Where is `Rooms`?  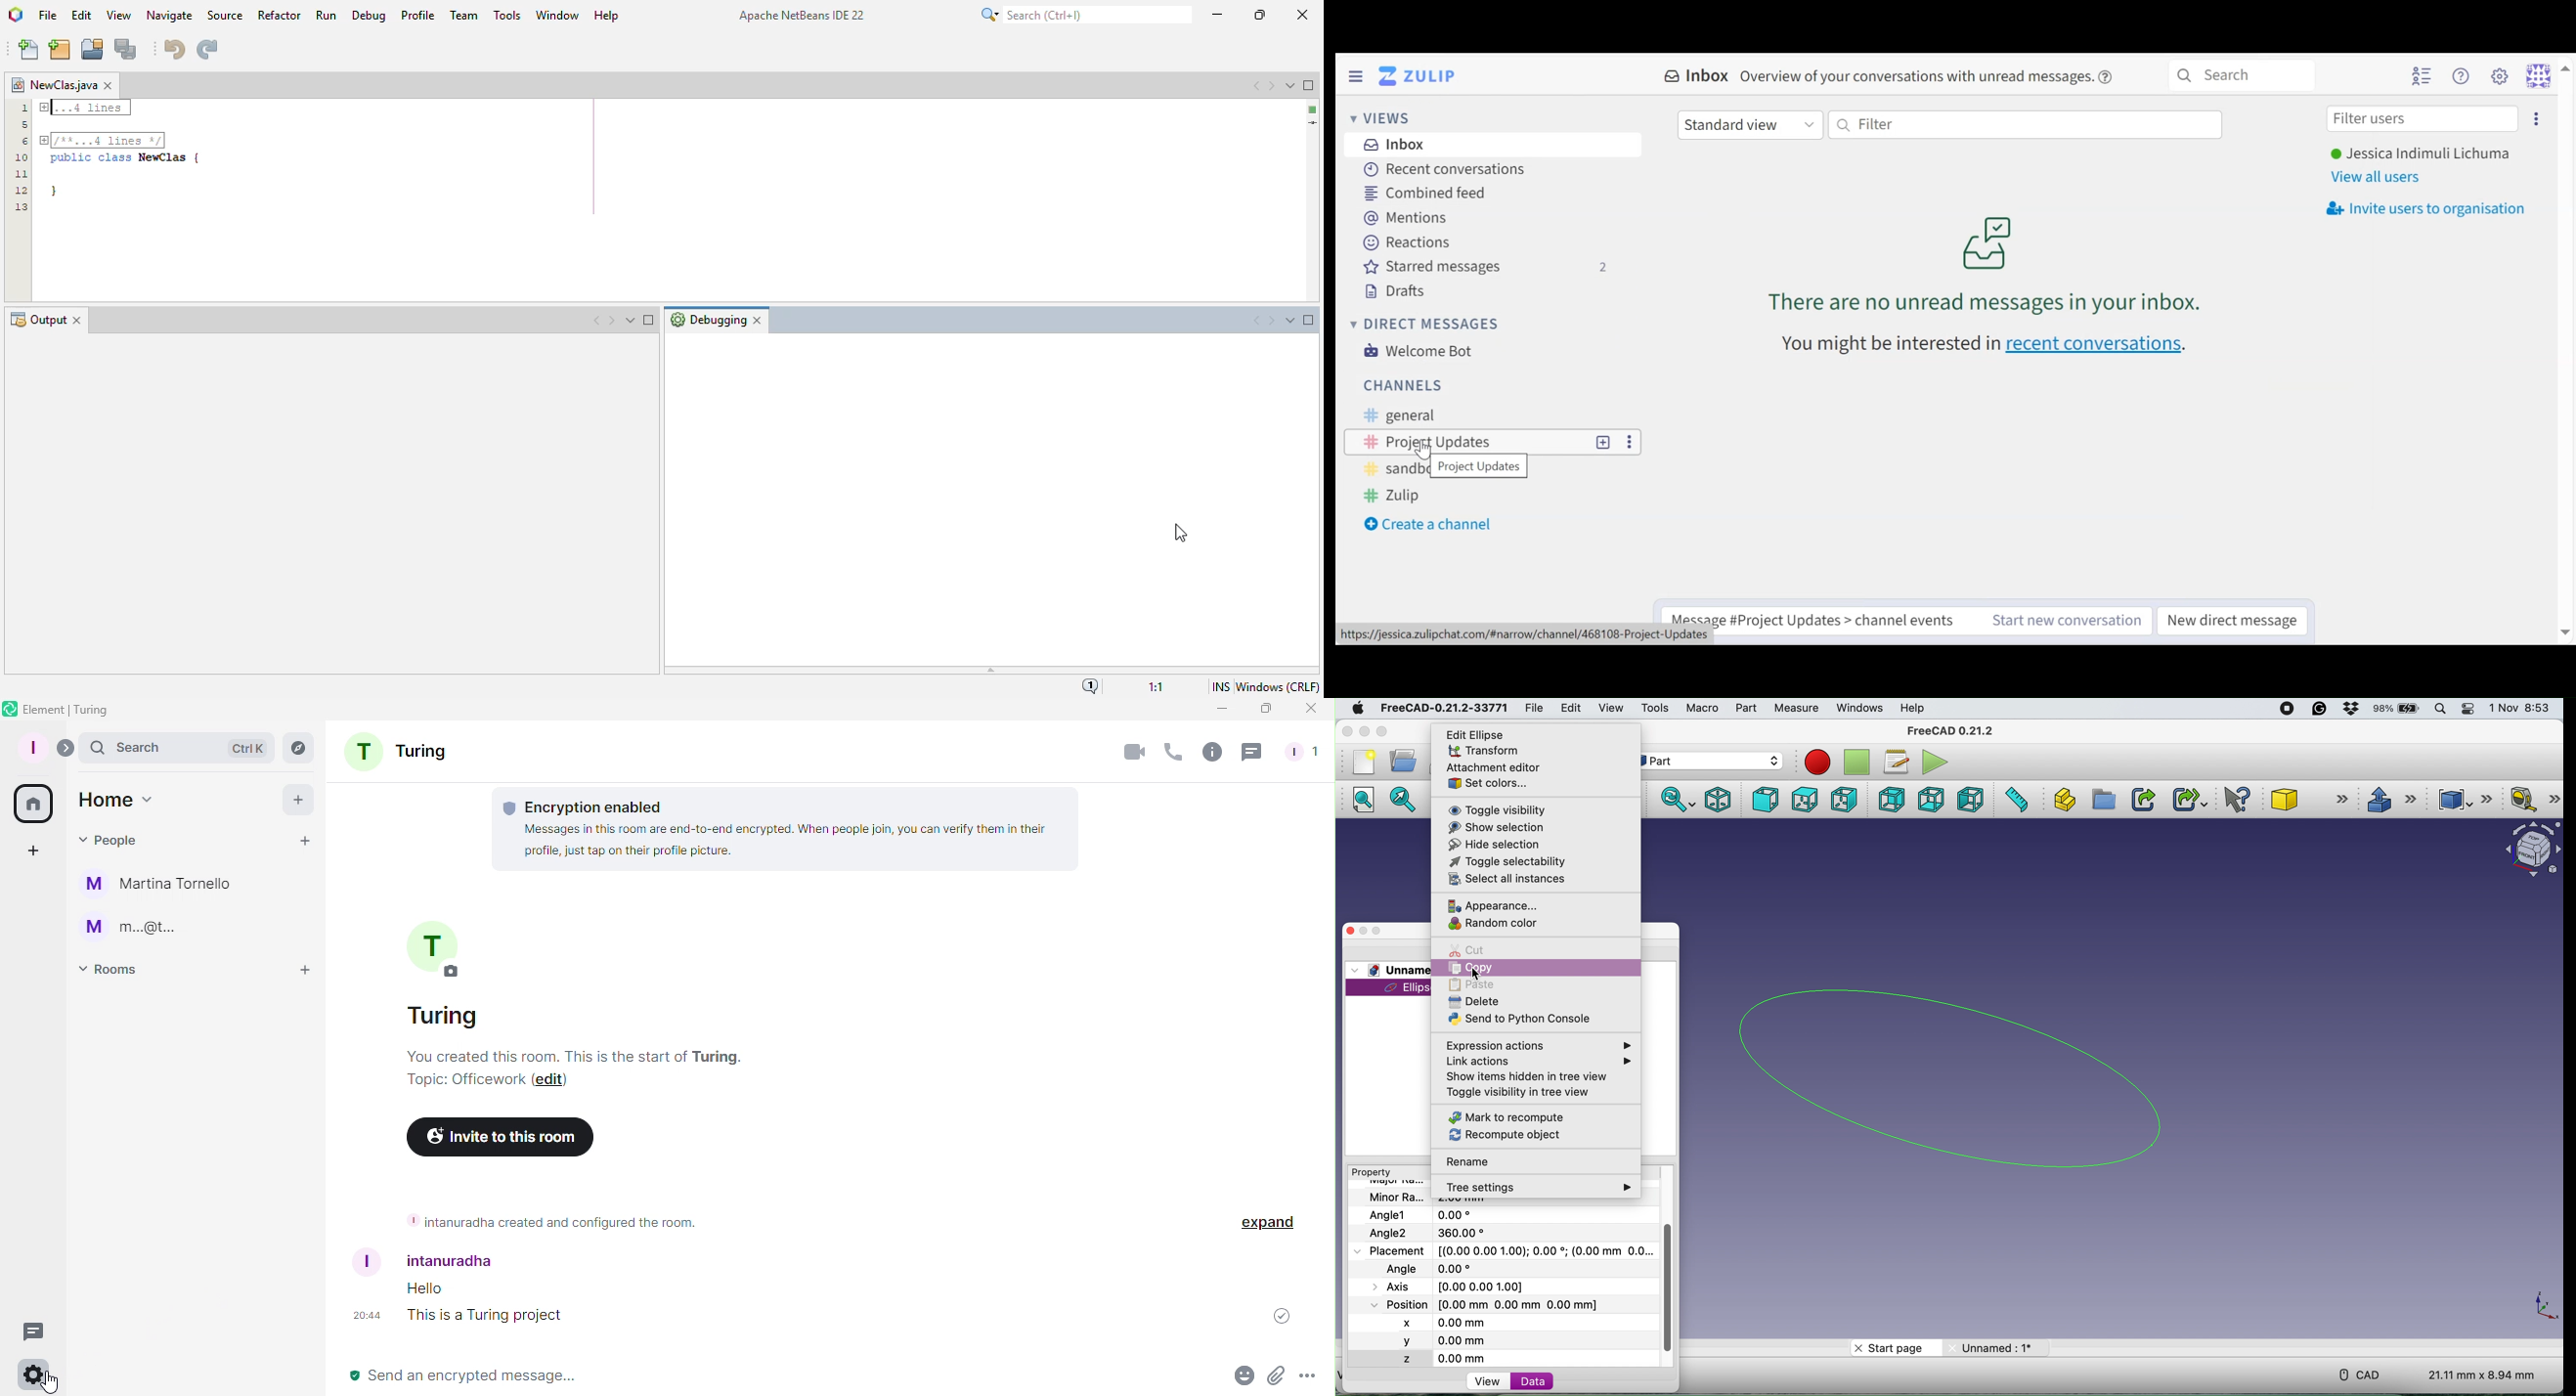
Rooms is located at coordinates (113, 972).